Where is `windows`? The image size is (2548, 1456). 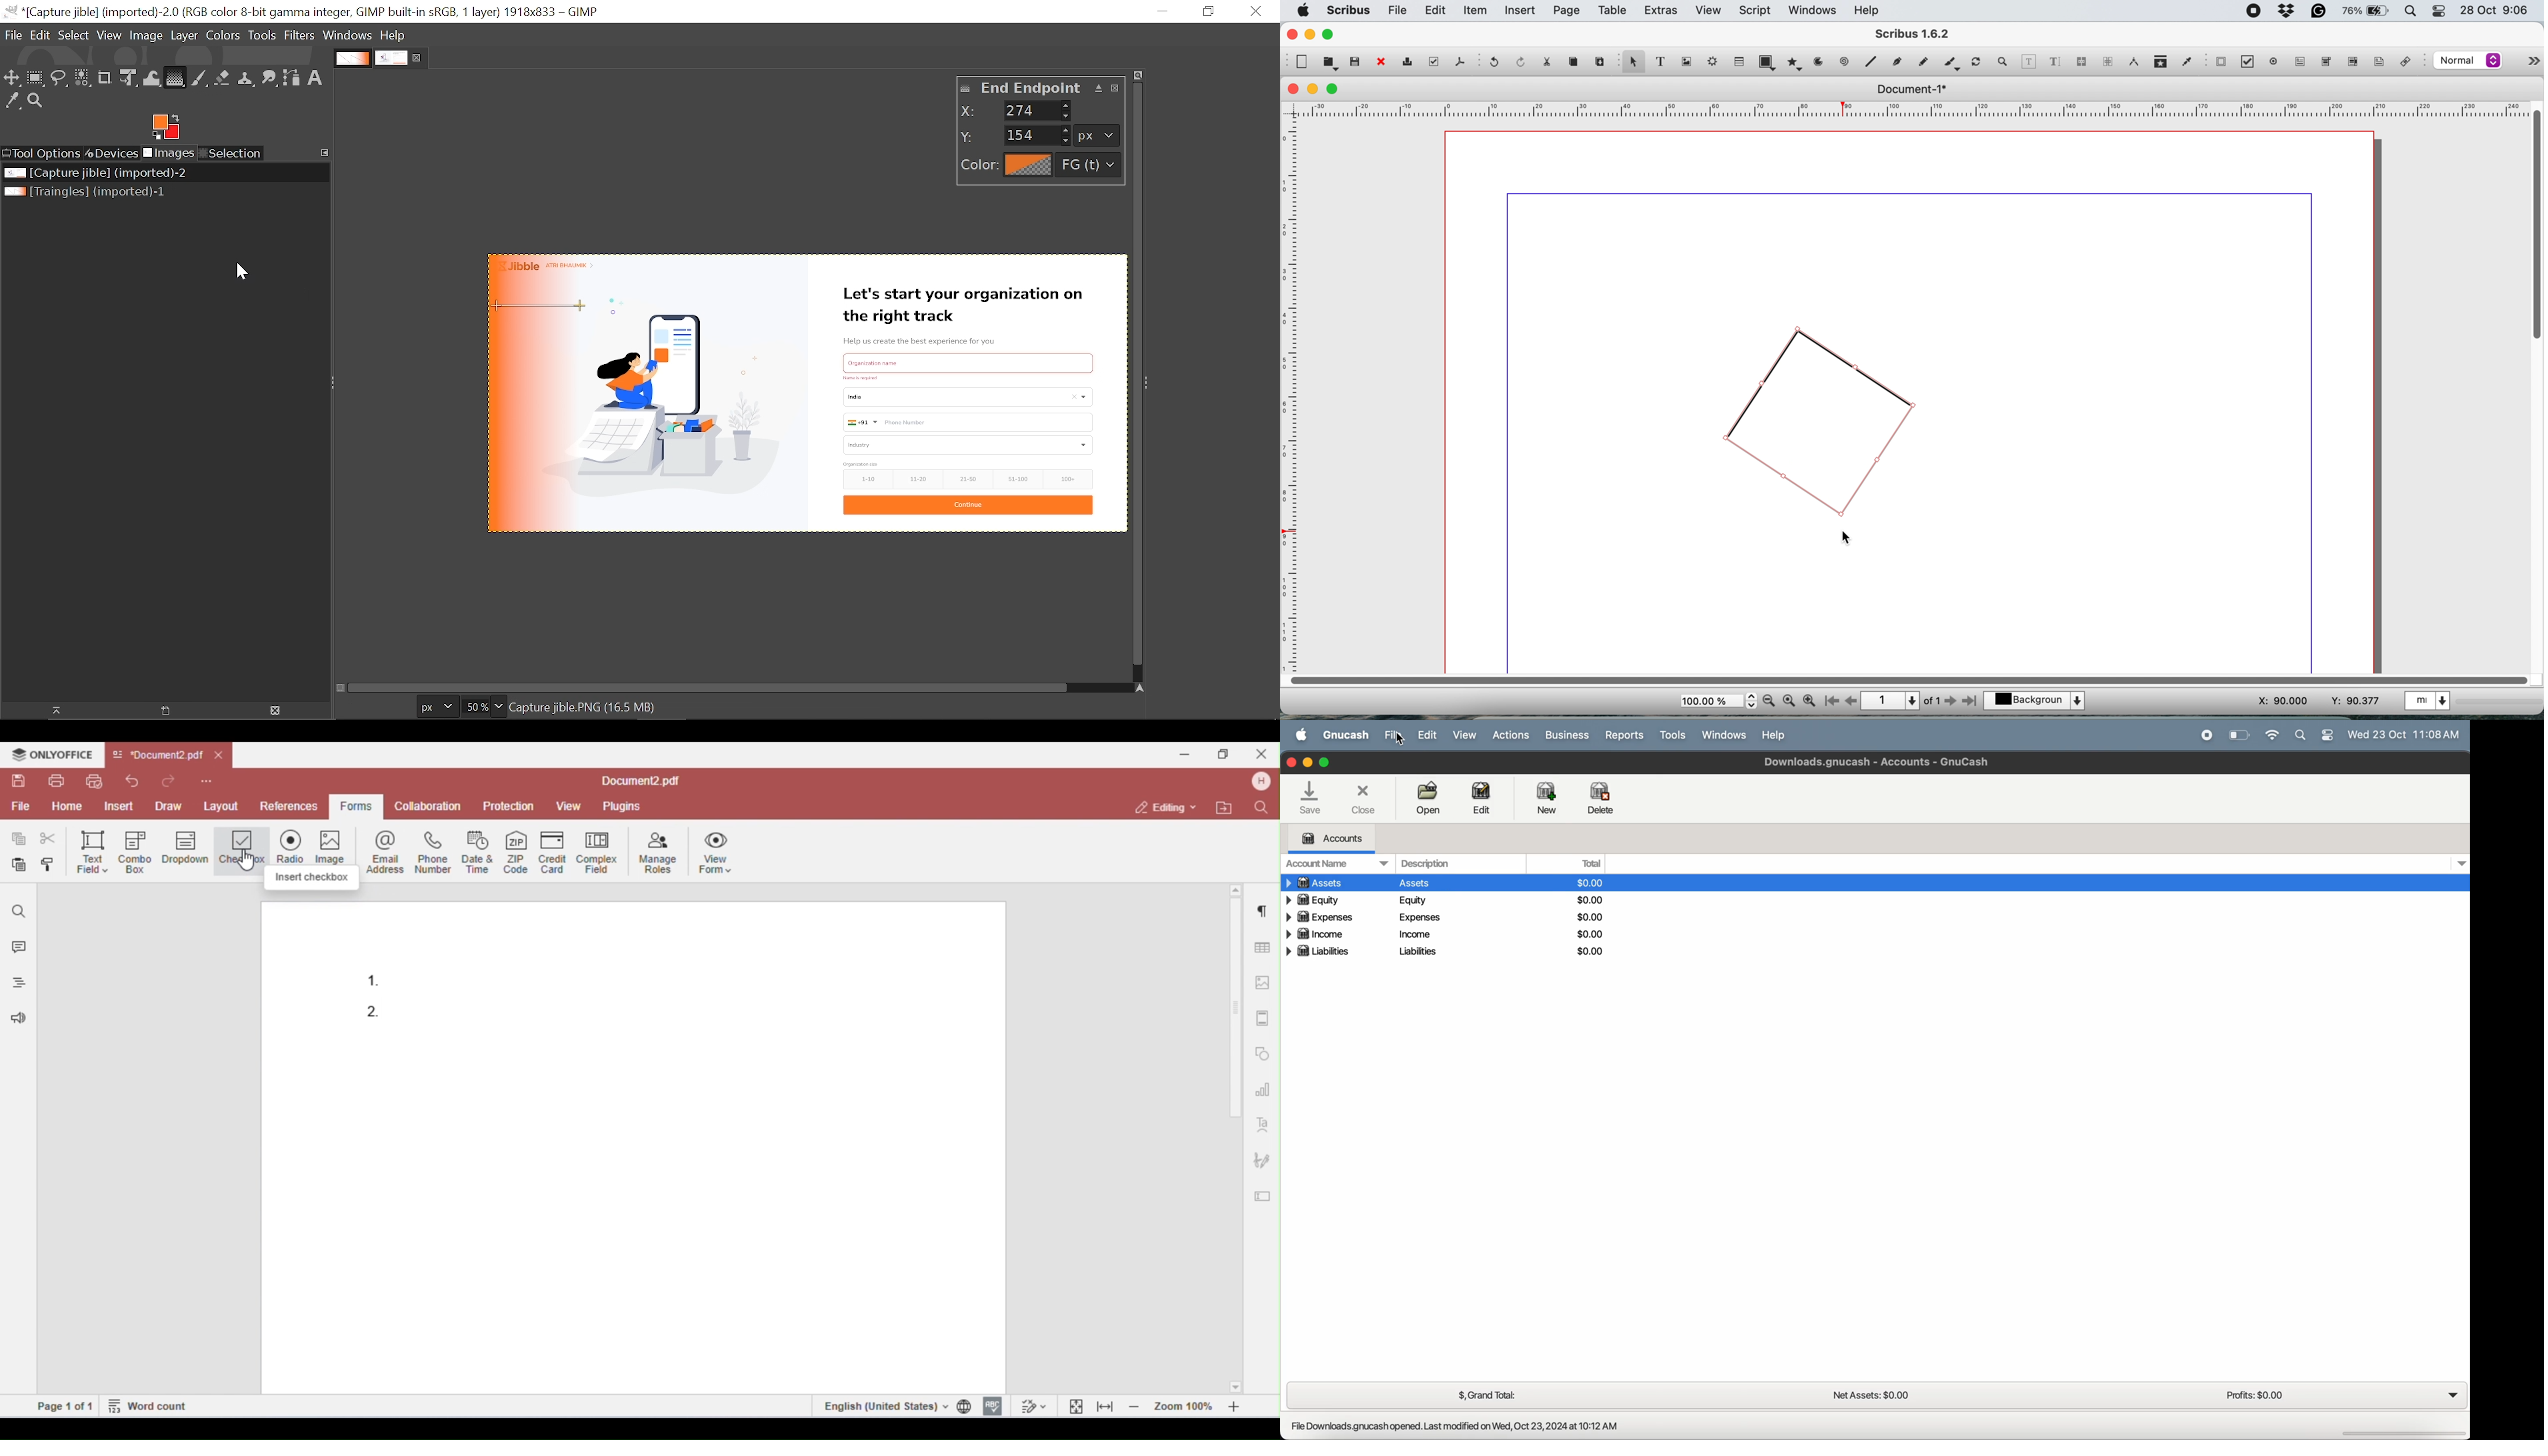 windows is located at coordinates (1811, 10).